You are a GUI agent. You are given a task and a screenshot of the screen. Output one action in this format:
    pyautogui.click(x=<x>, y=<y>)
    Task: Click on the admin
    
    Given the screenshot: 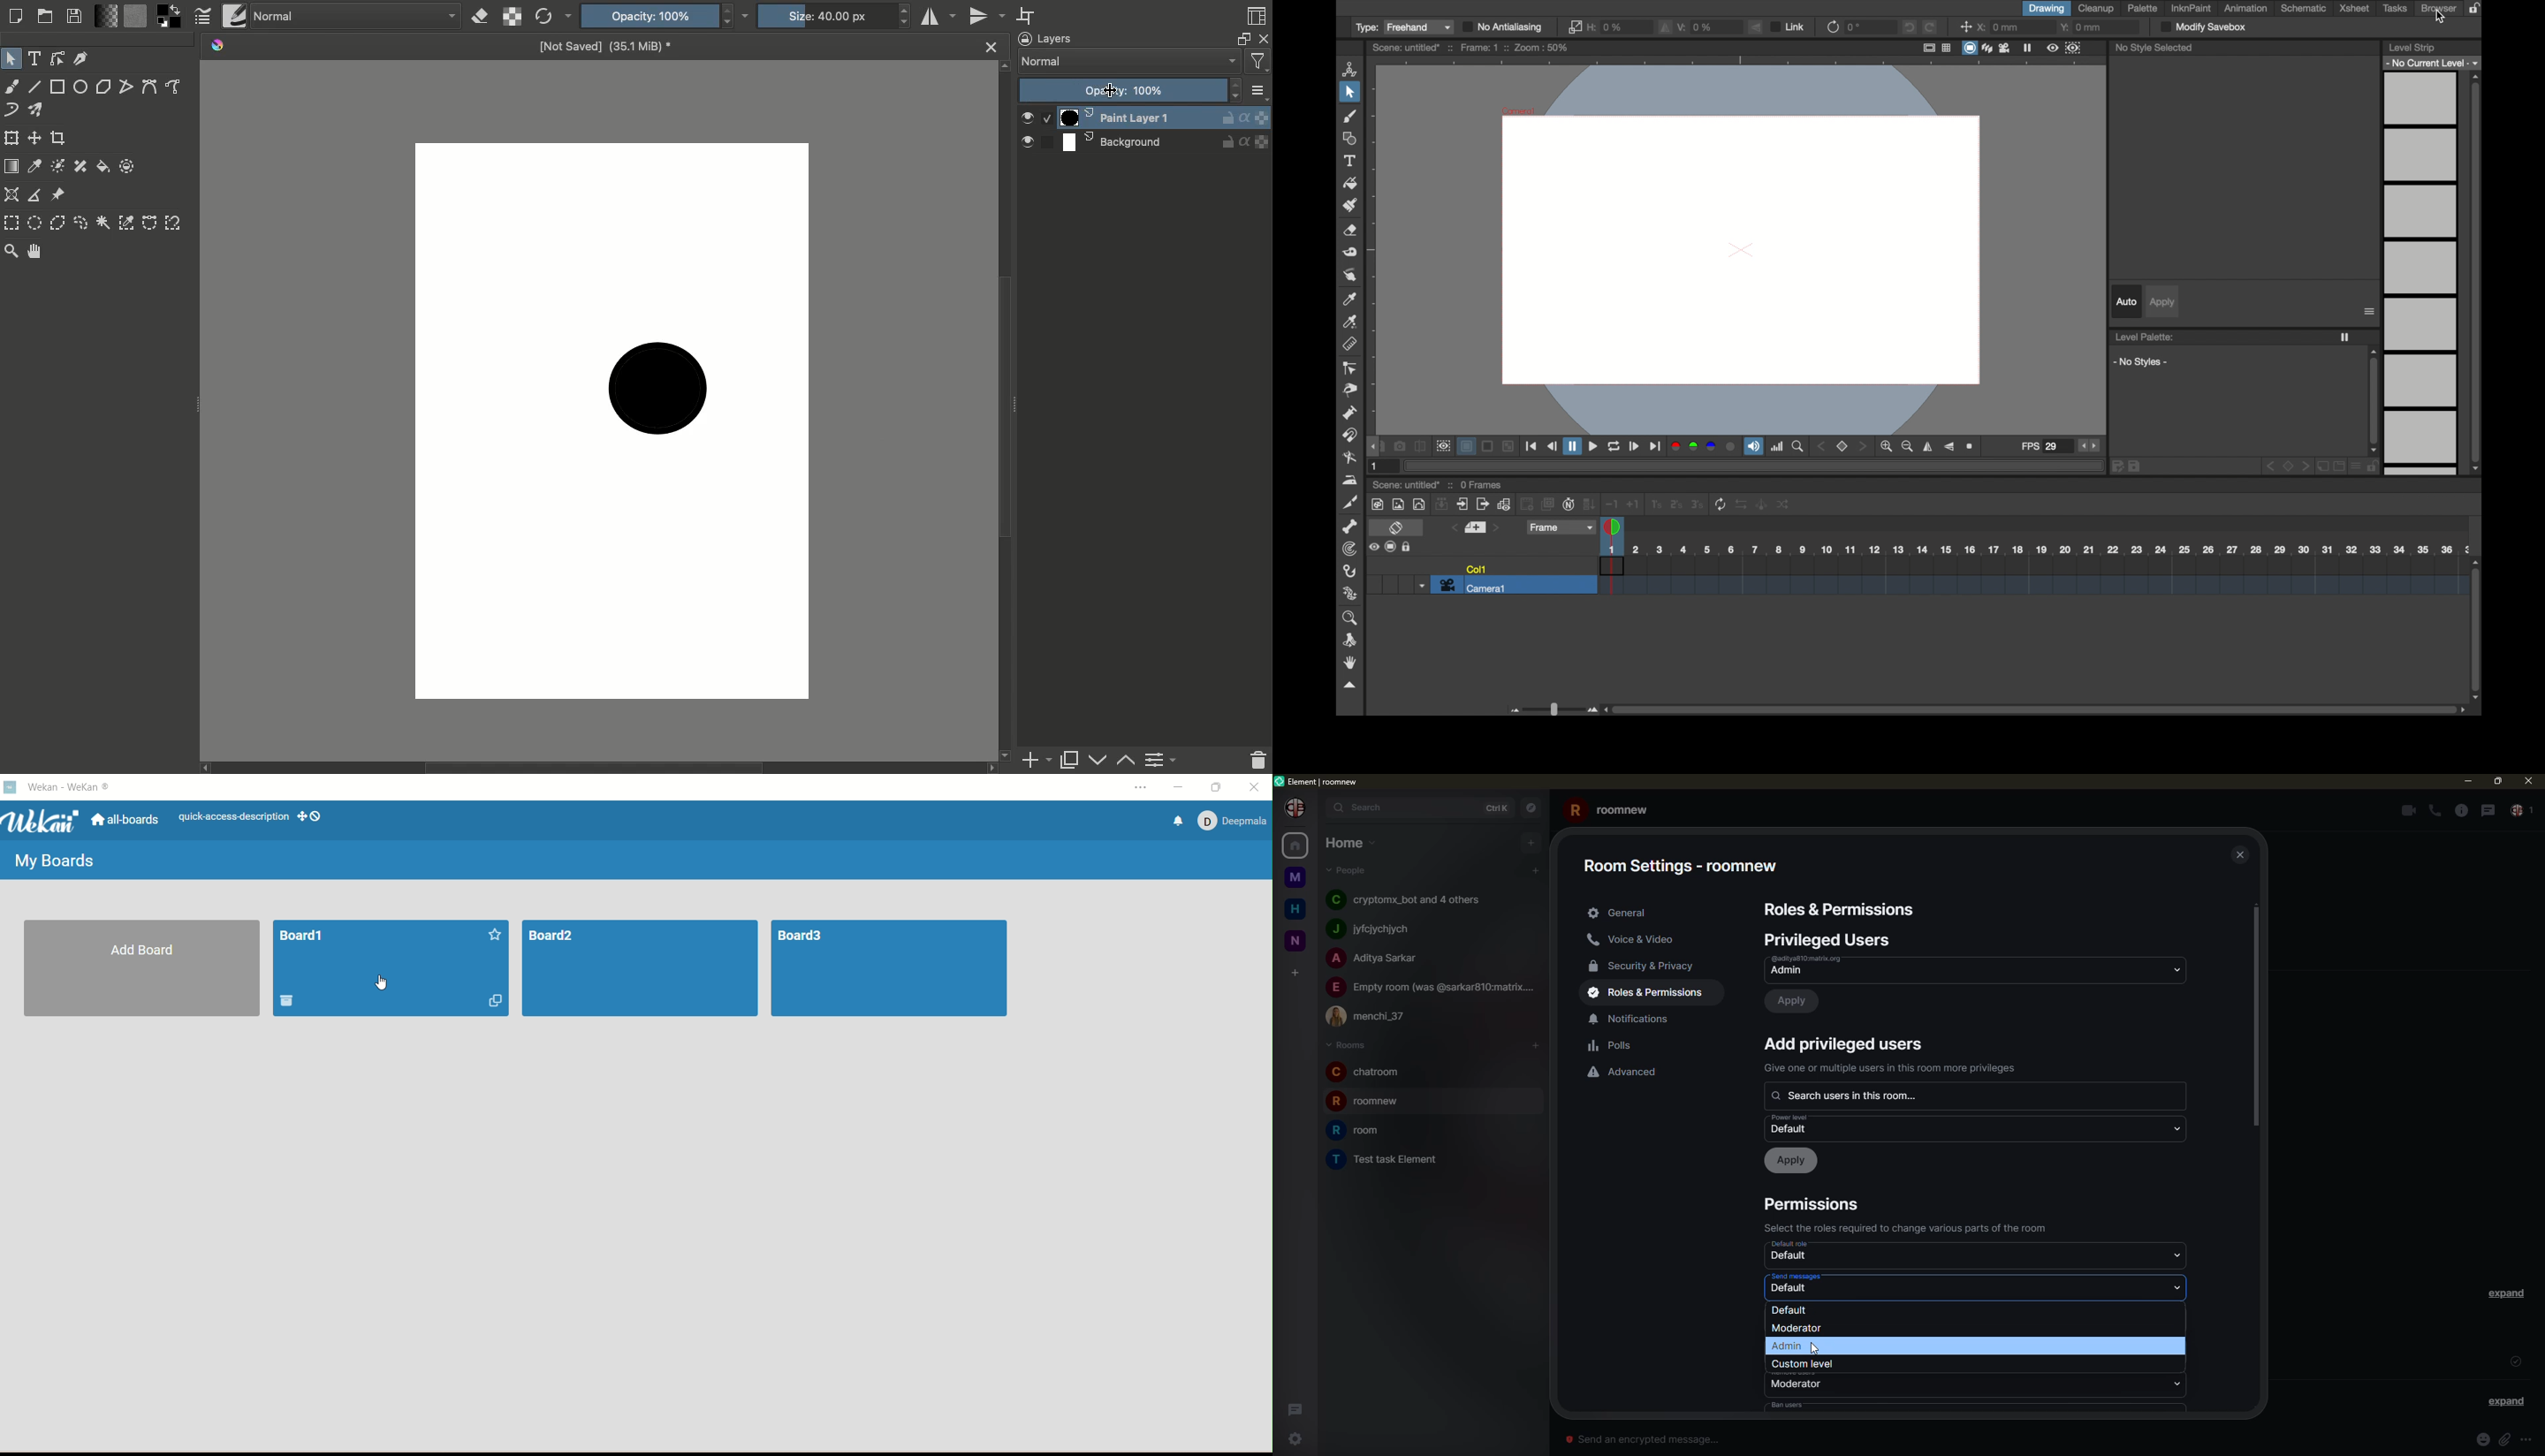 What is the action you would take?
    pyautogui.click(x=1789, y=1346)
    